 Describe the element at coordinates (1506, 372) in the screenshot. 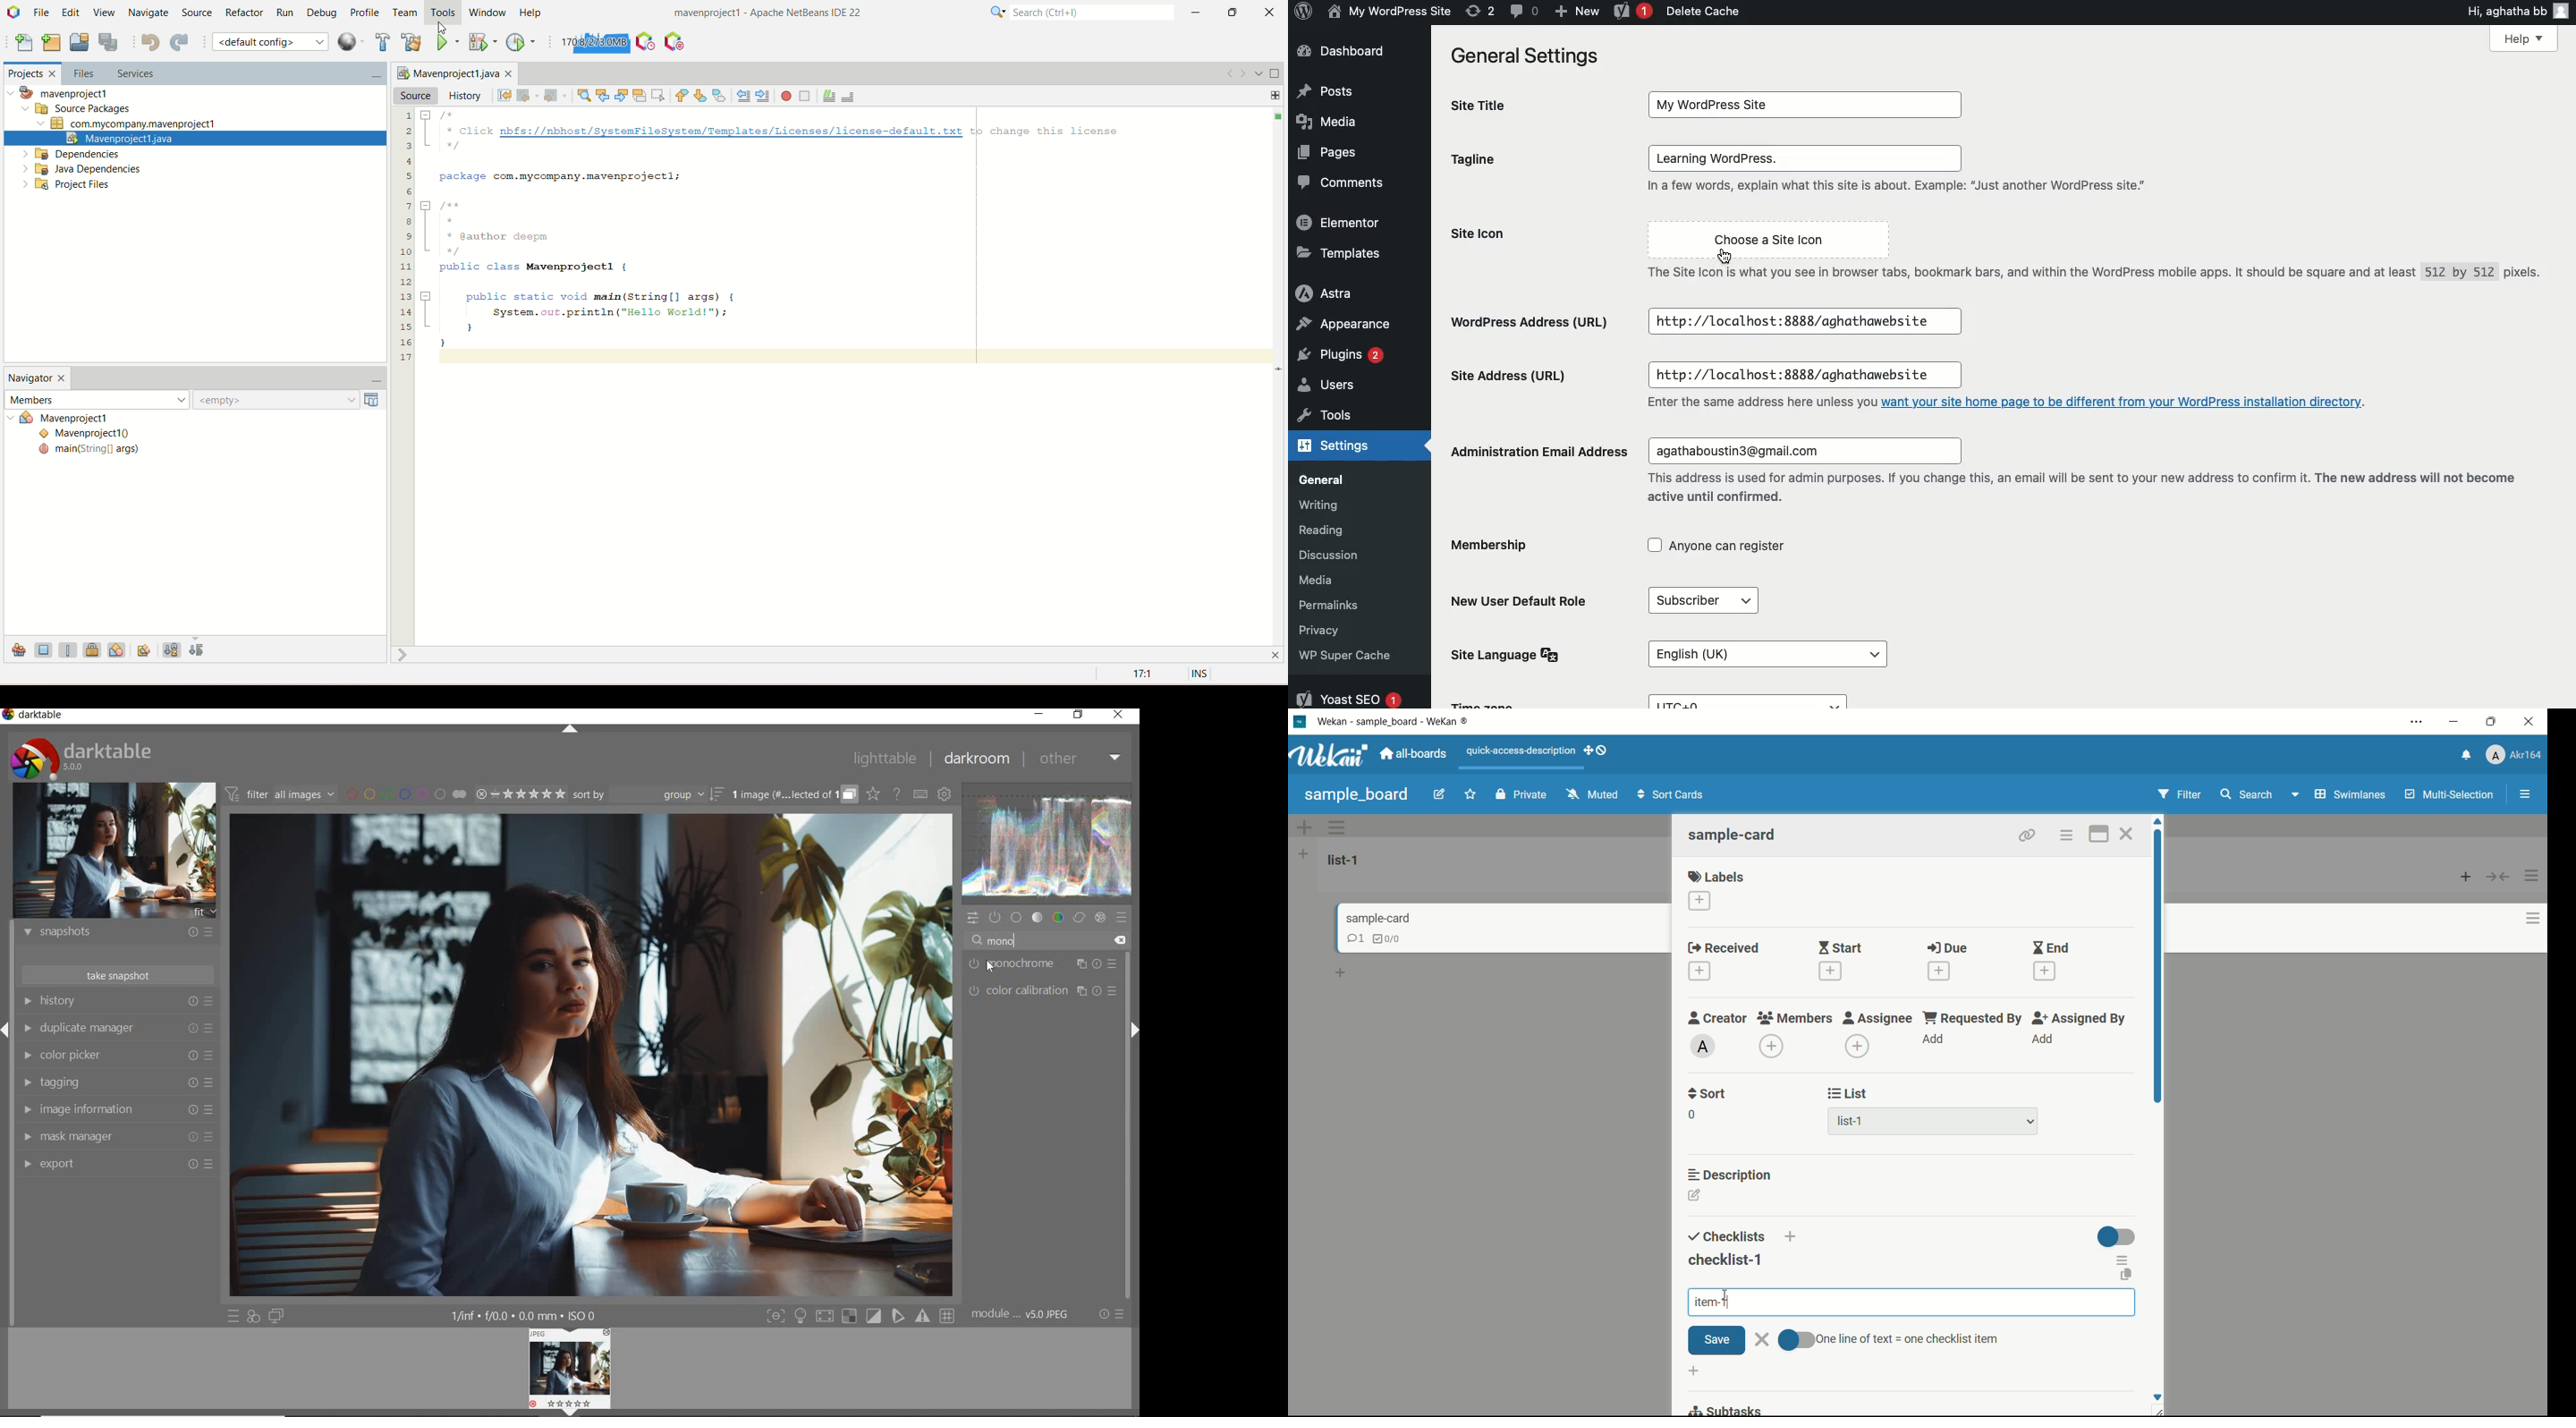

I see `Site address (url)` at that location.